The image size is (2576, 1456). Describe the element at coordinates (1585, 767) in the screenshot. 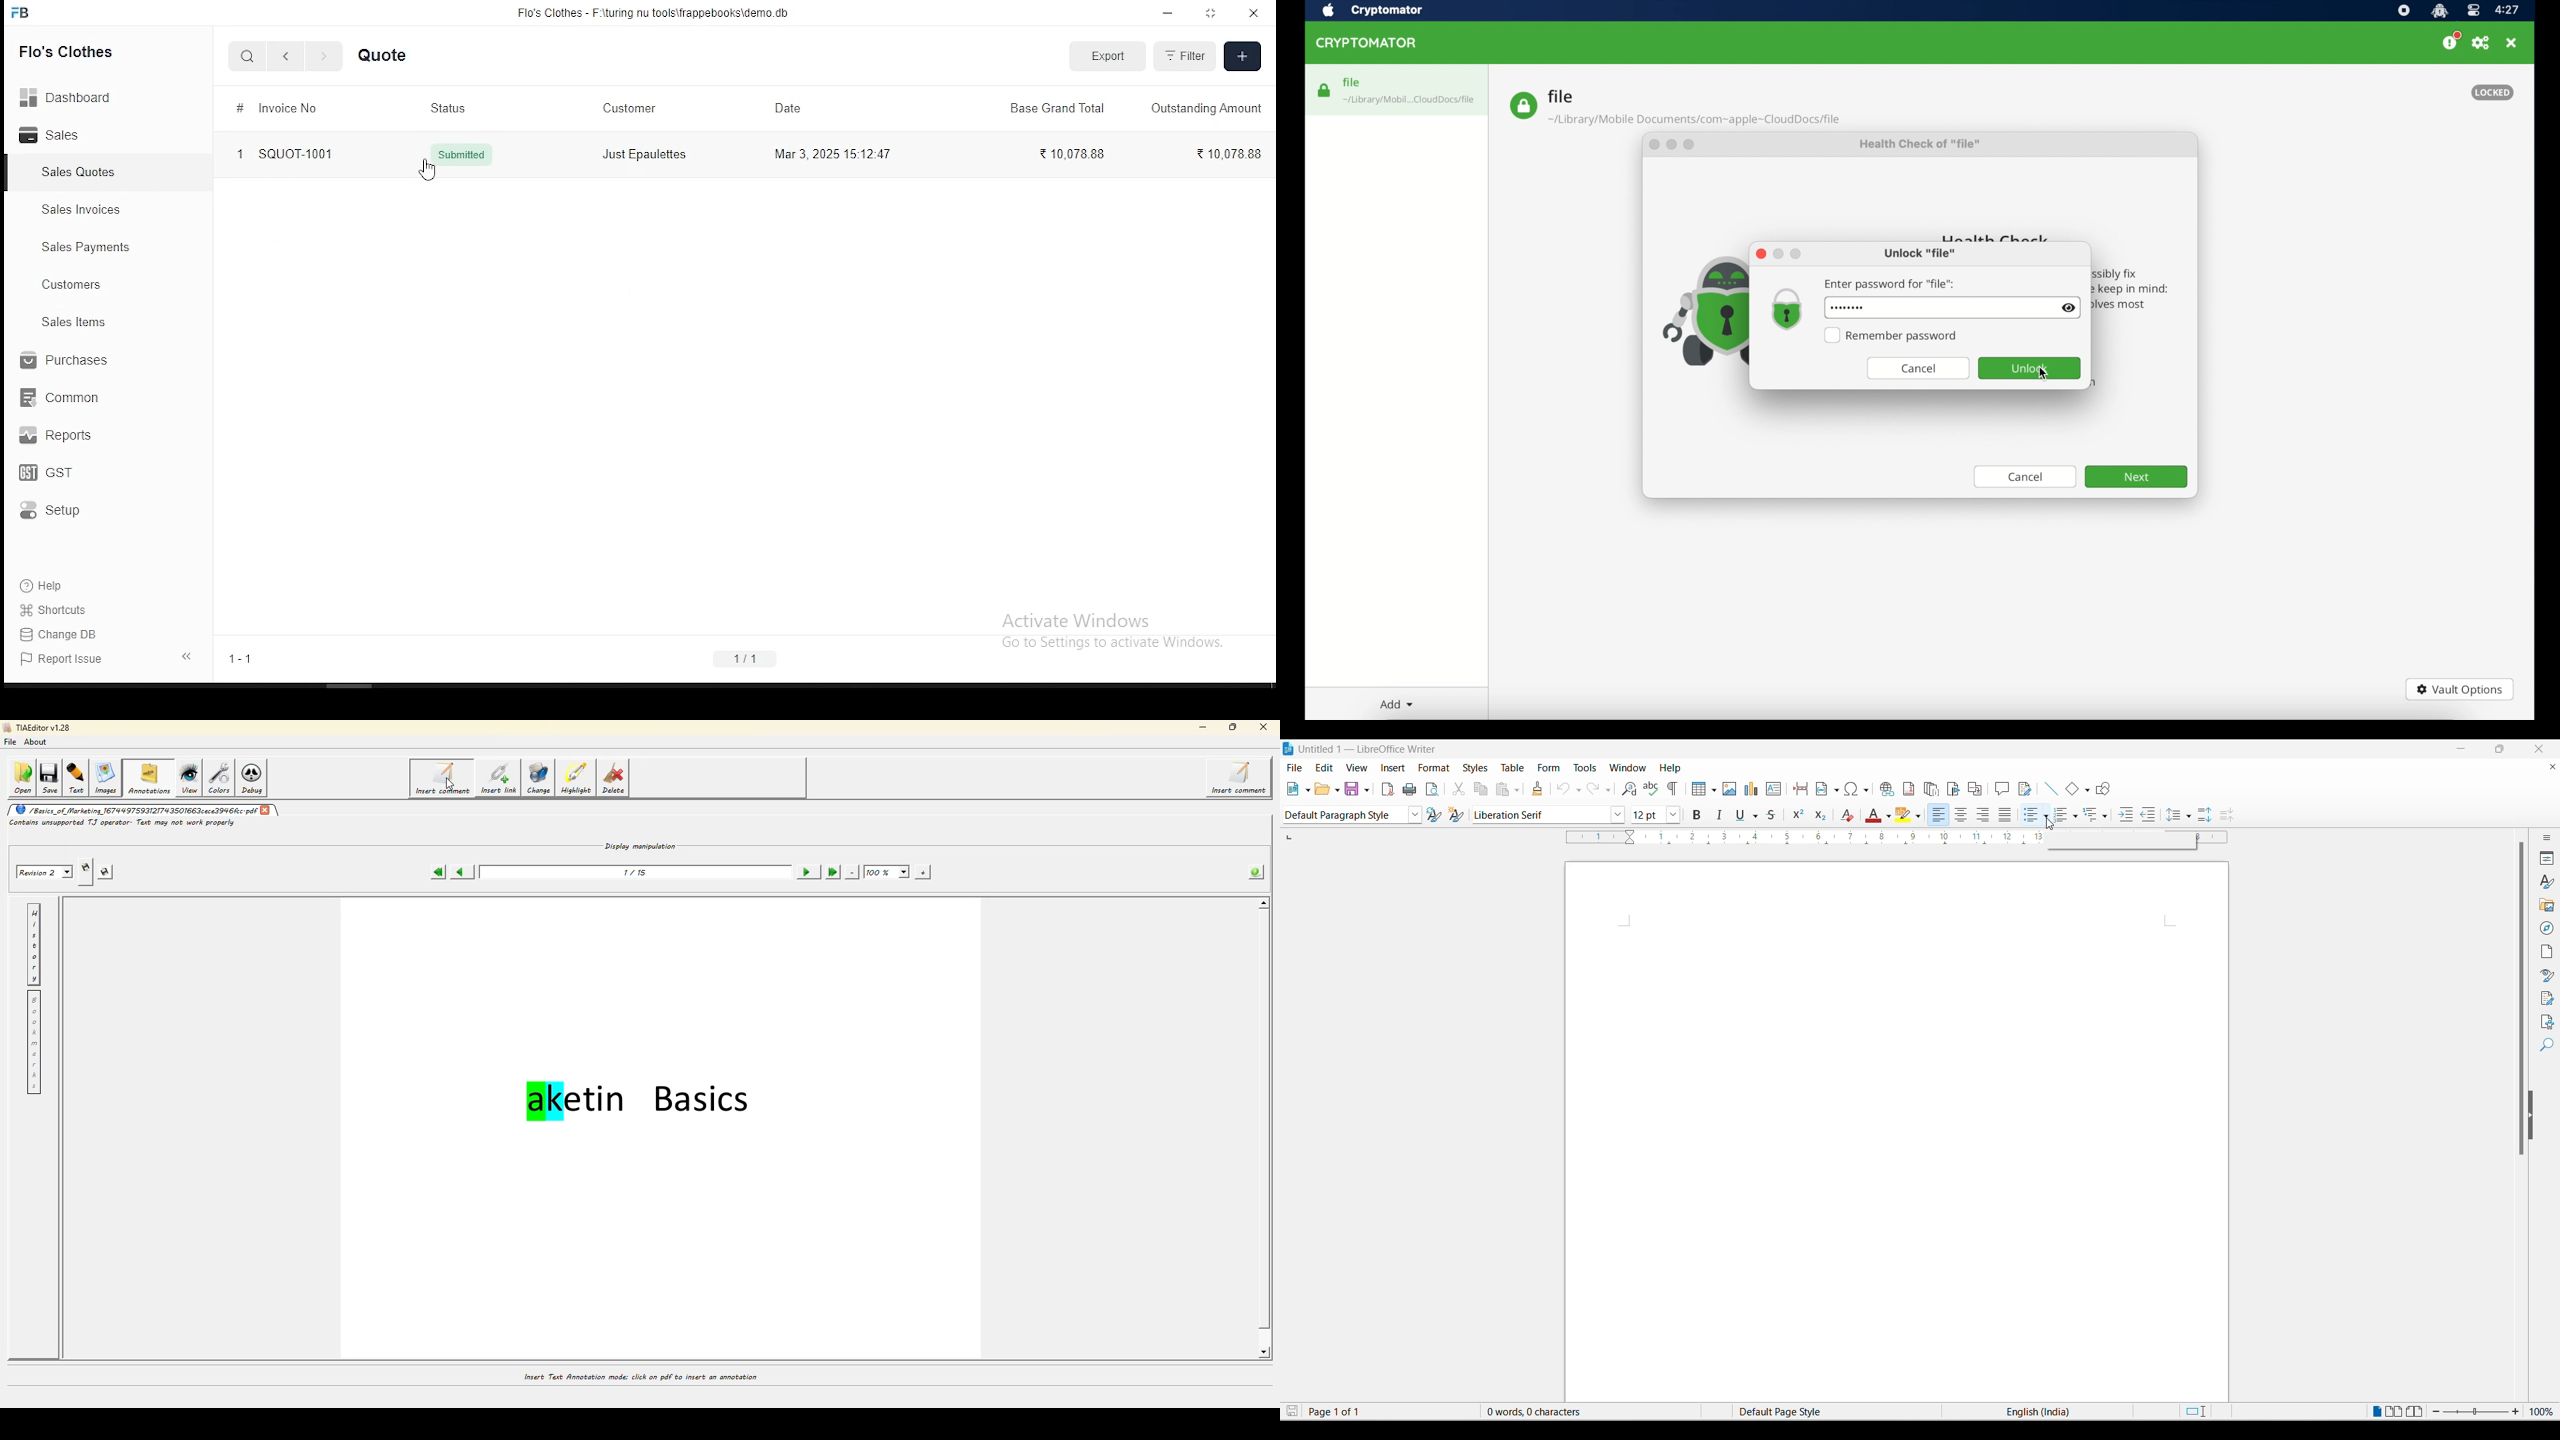

I see `Tools` at that location.